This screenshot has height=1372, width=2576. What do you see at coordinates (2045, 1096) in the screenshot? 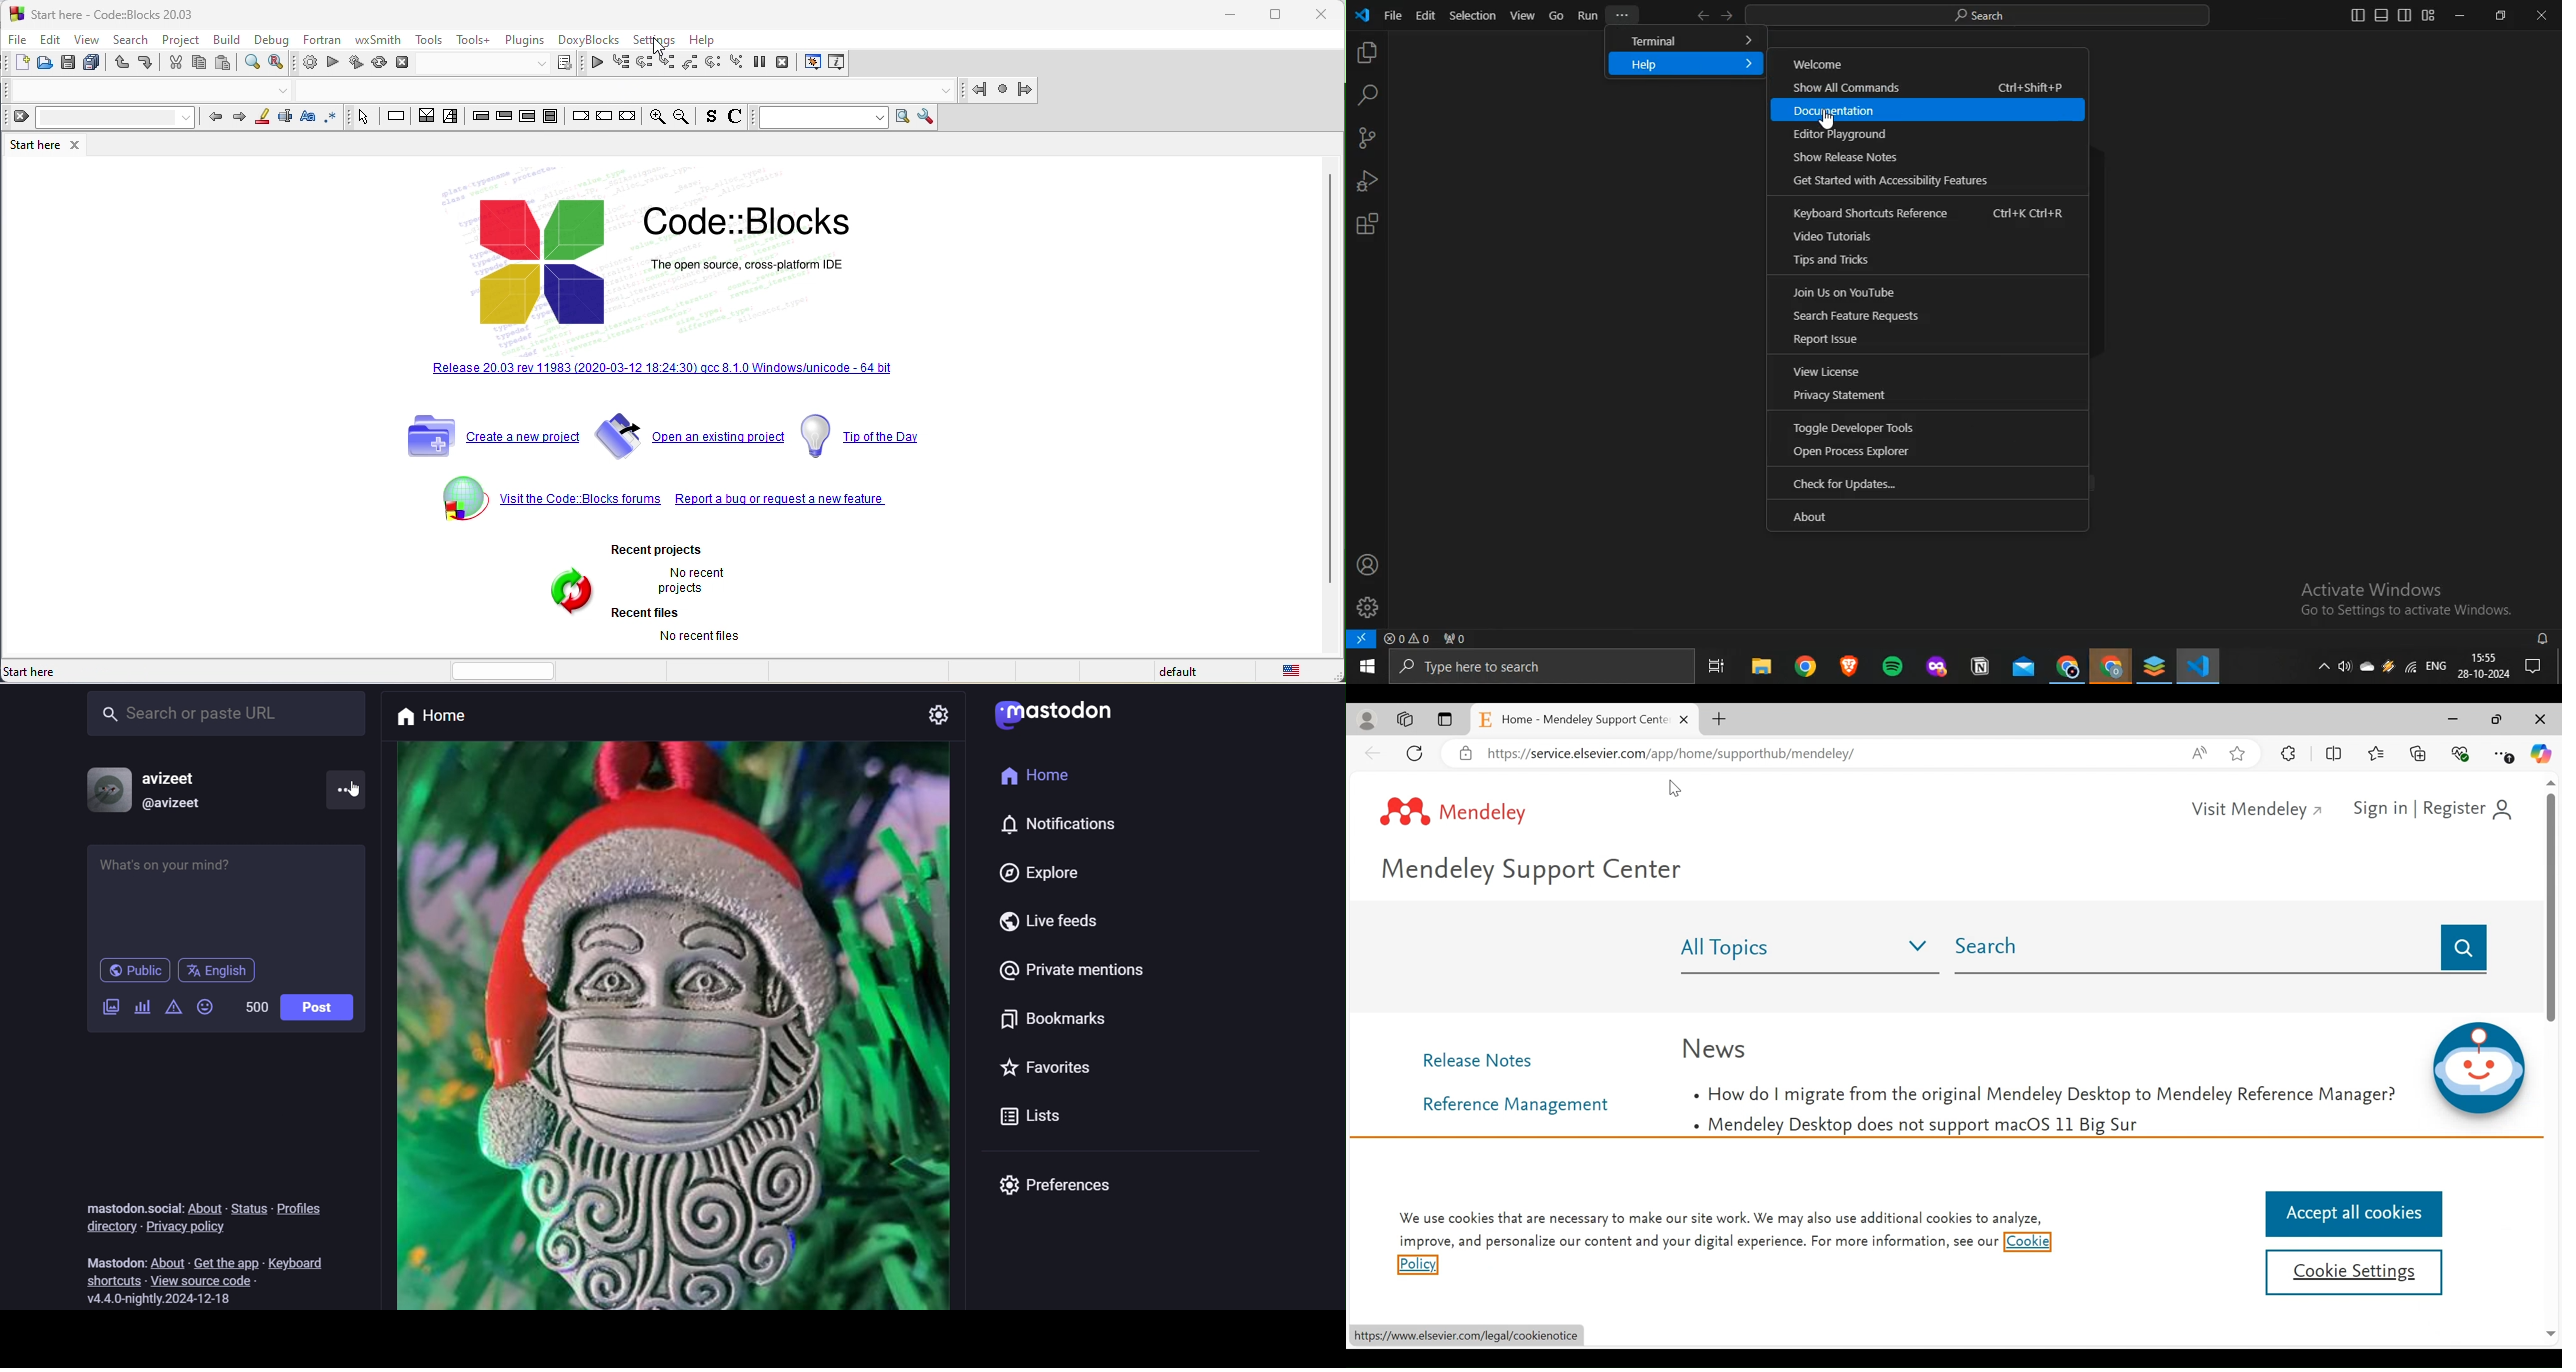
I see `How do I migrate from the original Mendeley Desktop to Mendeley Reference Manager?` at bounding box center [2045, 1096].